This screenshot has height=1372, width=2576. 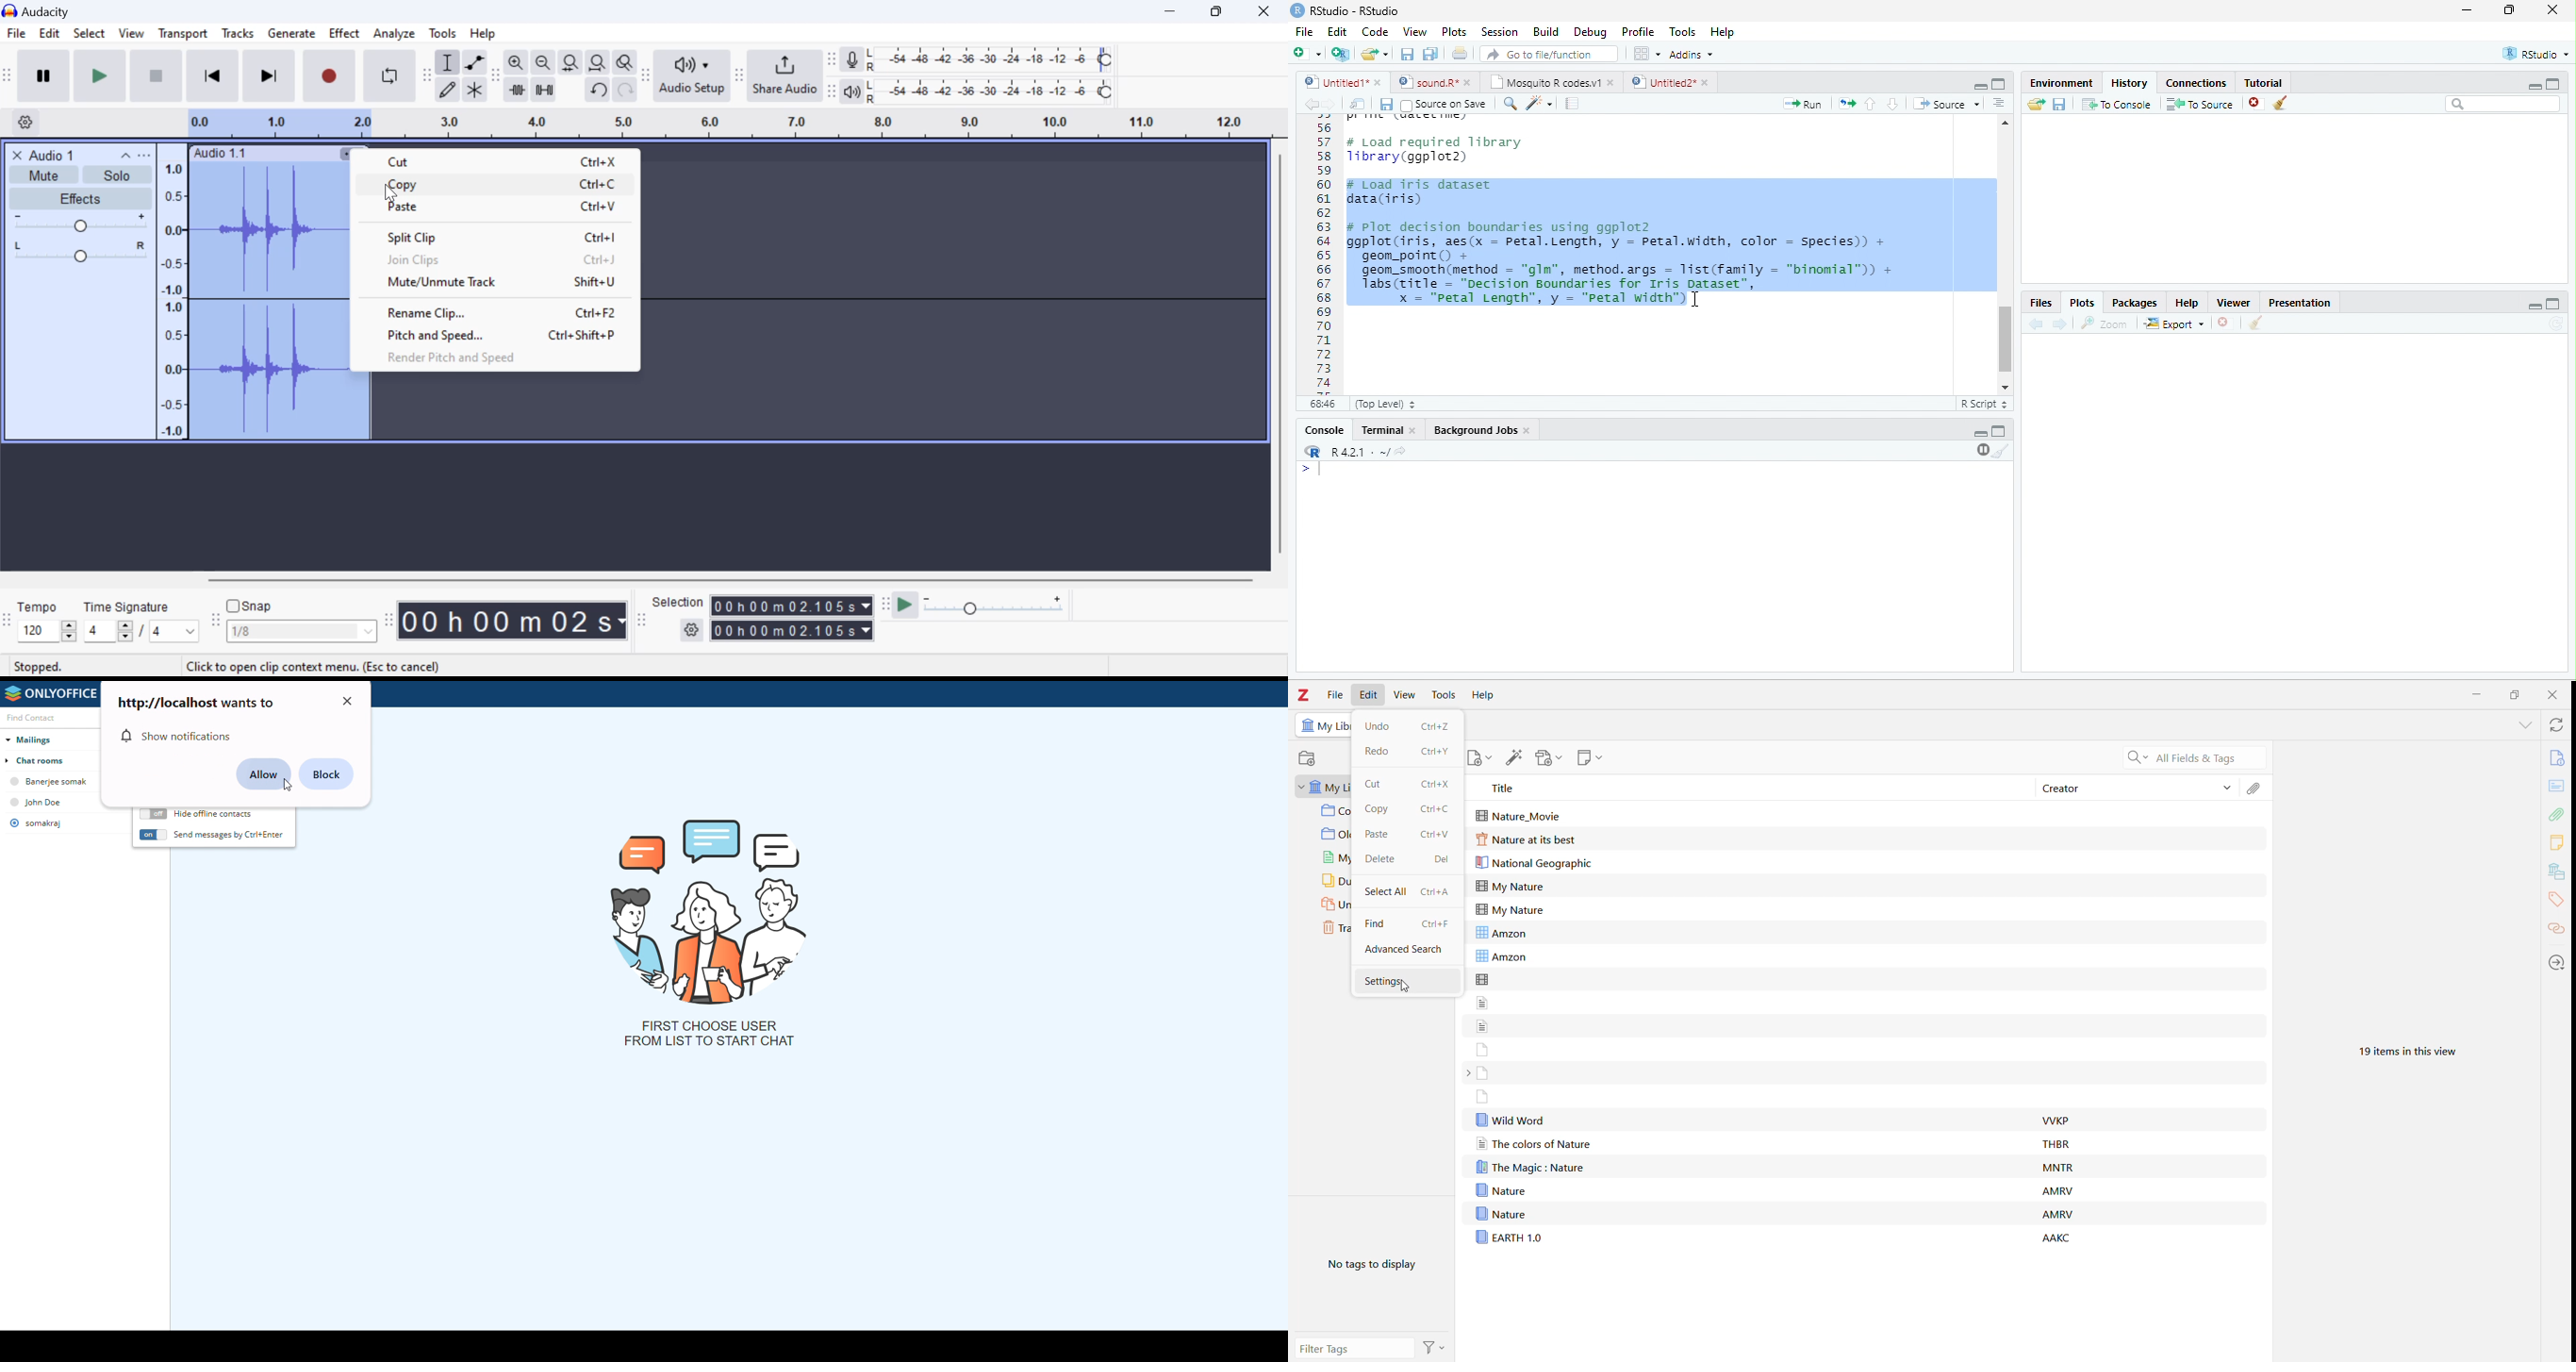 What do you see at coordinates (1999, 84) in the screenshot?
I see `maximize` at bounding box center [1999, 84].